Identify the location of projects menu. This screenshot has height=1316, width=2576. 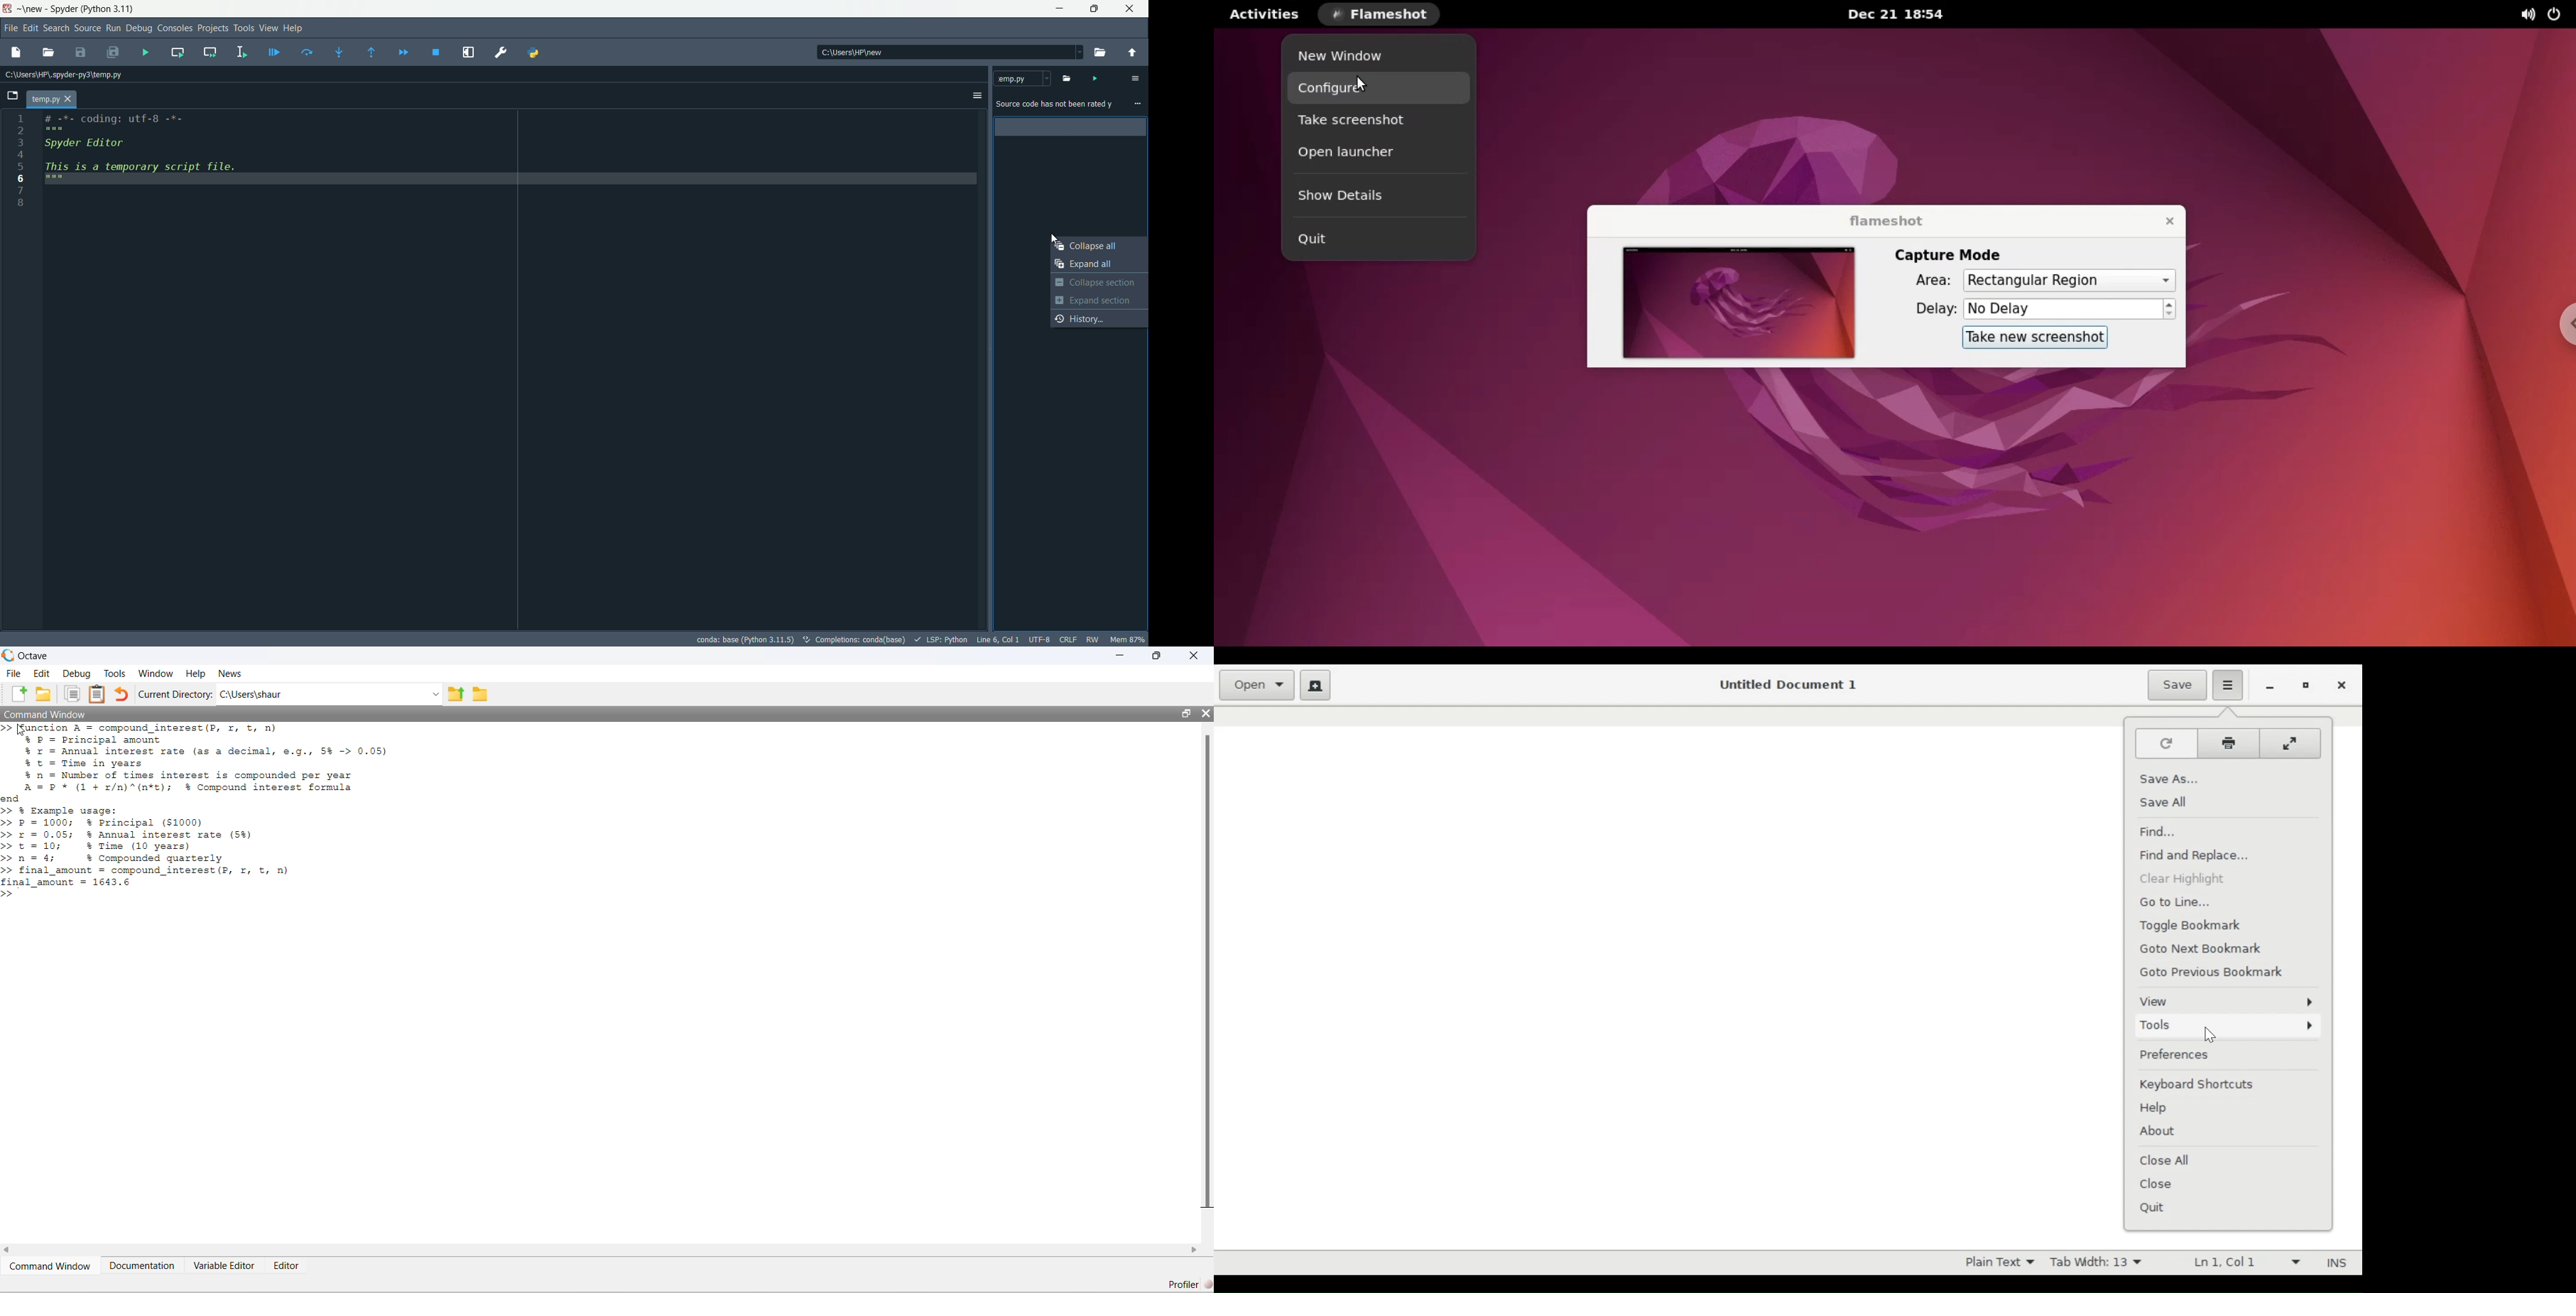
(212, 29).